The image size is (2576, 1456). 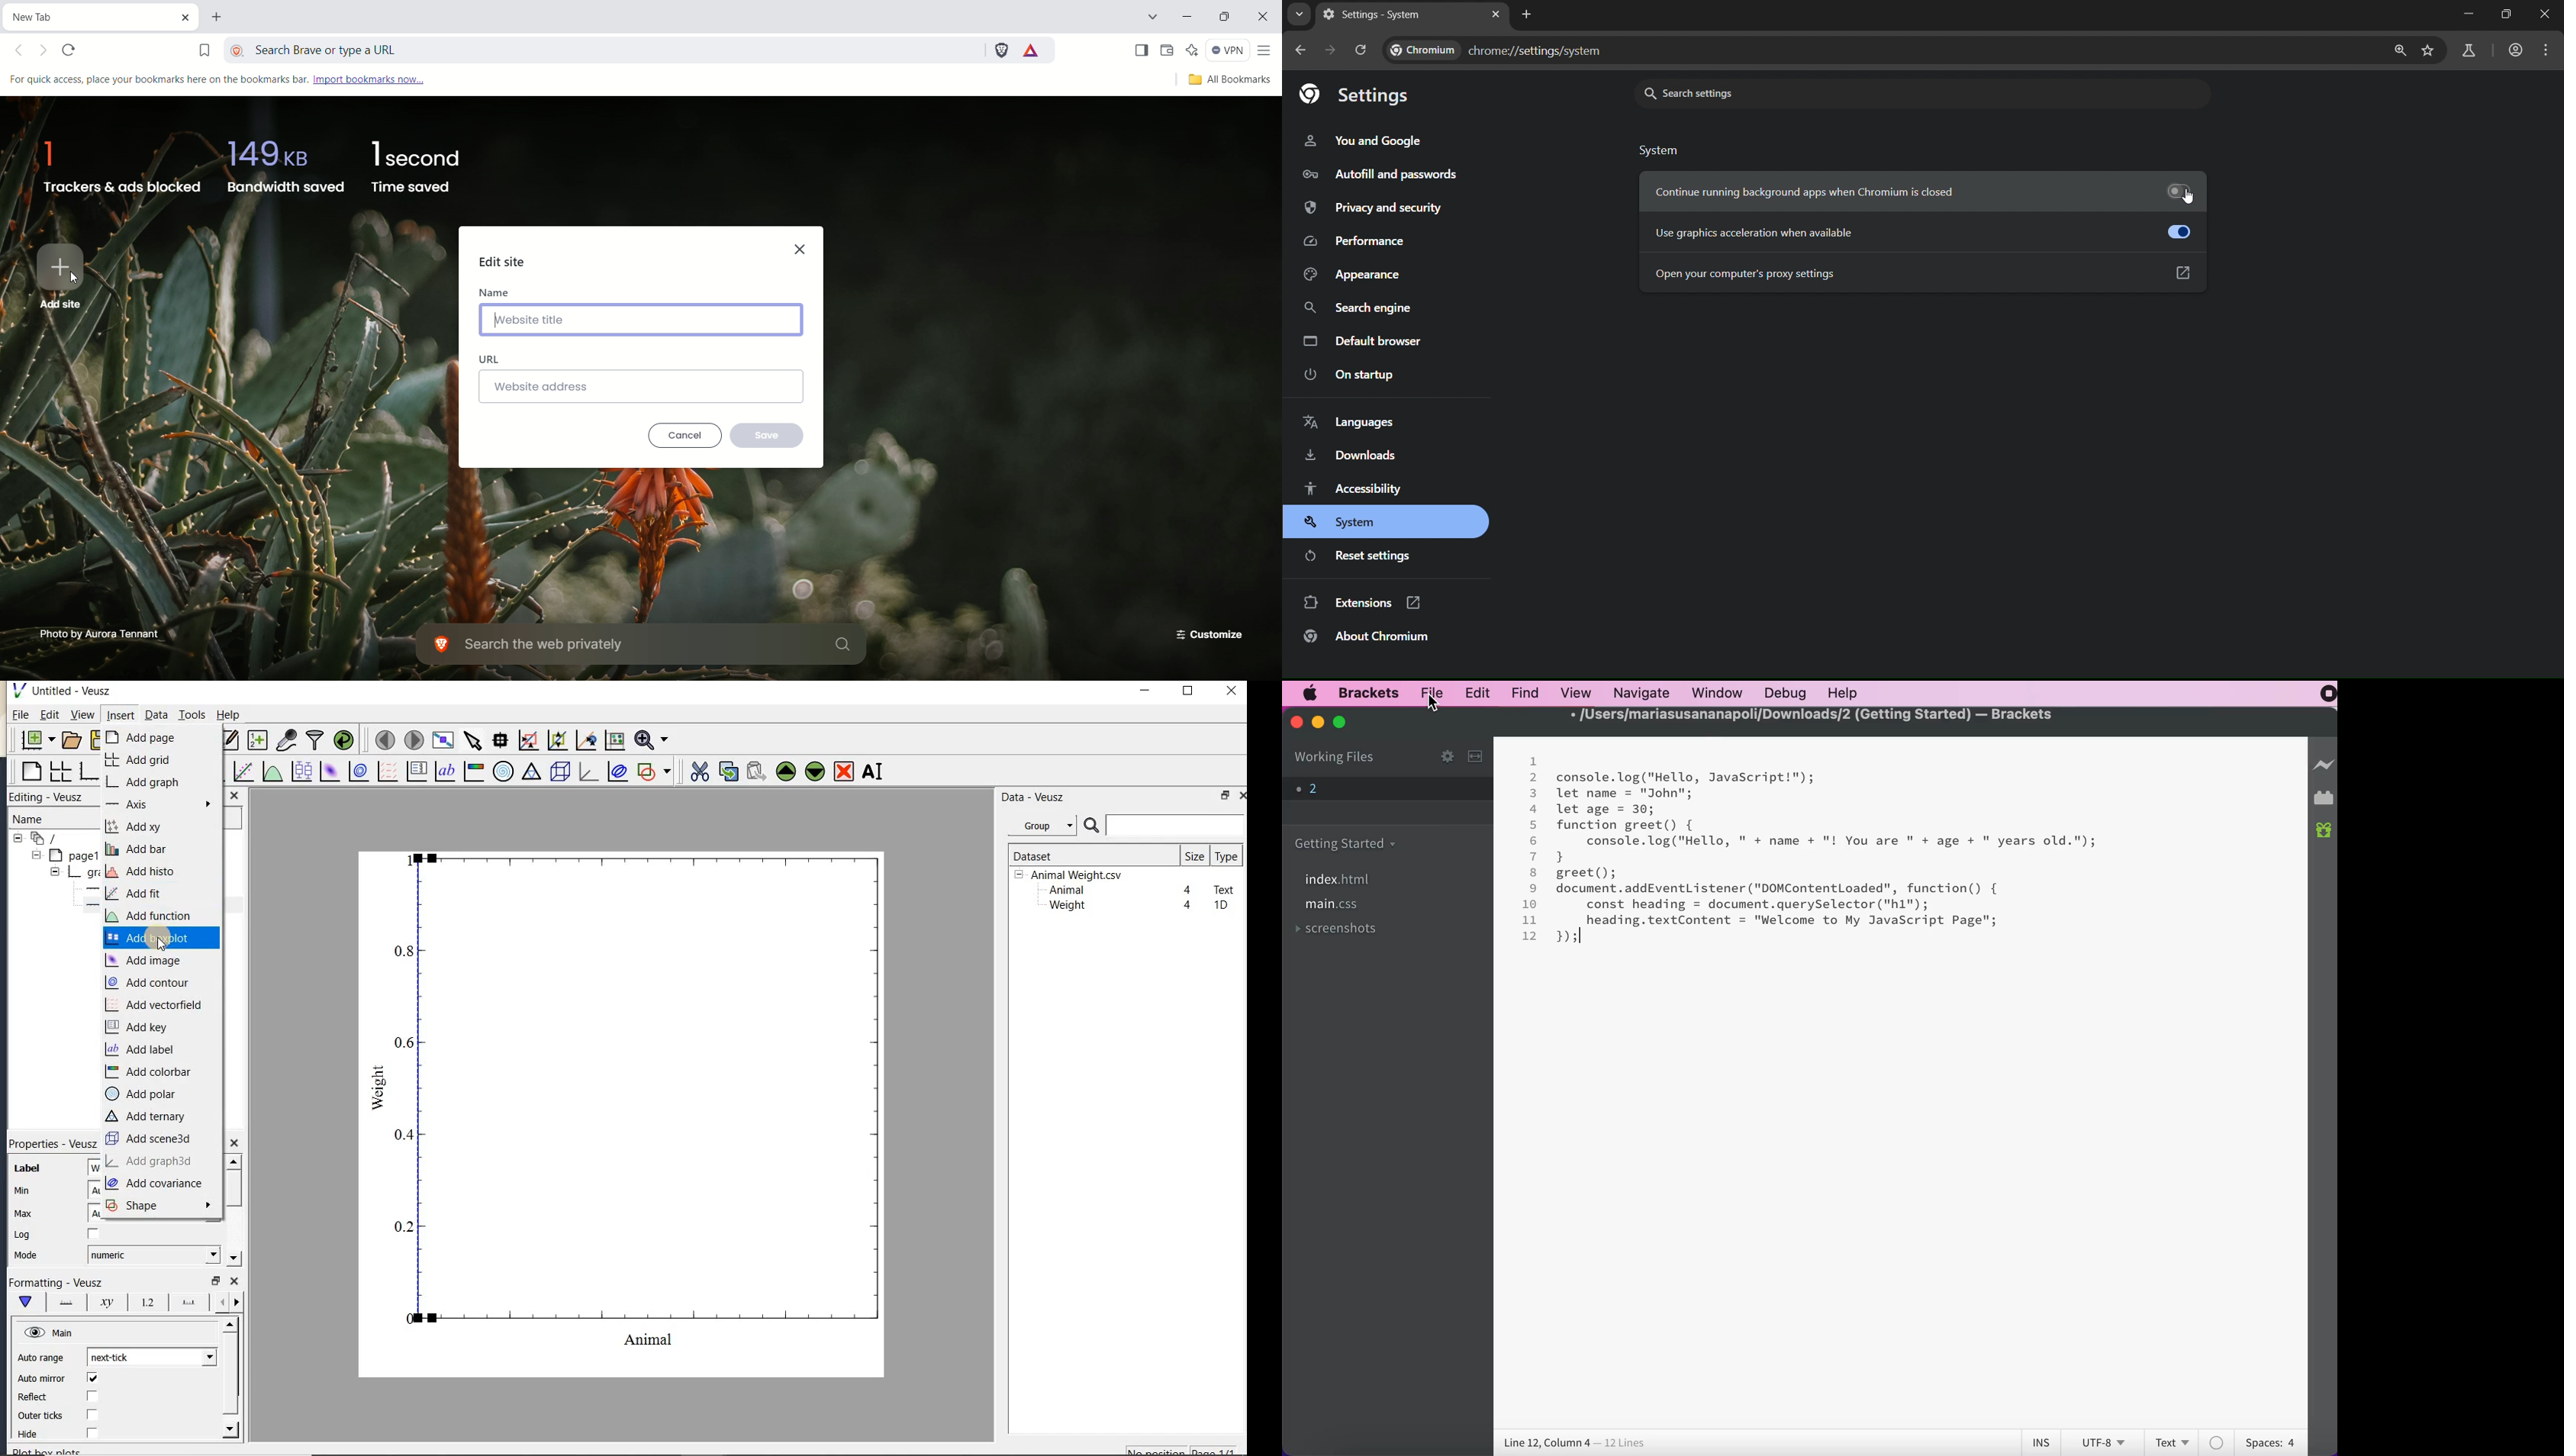 I want to click on 4, so click(x=1189, y=906).